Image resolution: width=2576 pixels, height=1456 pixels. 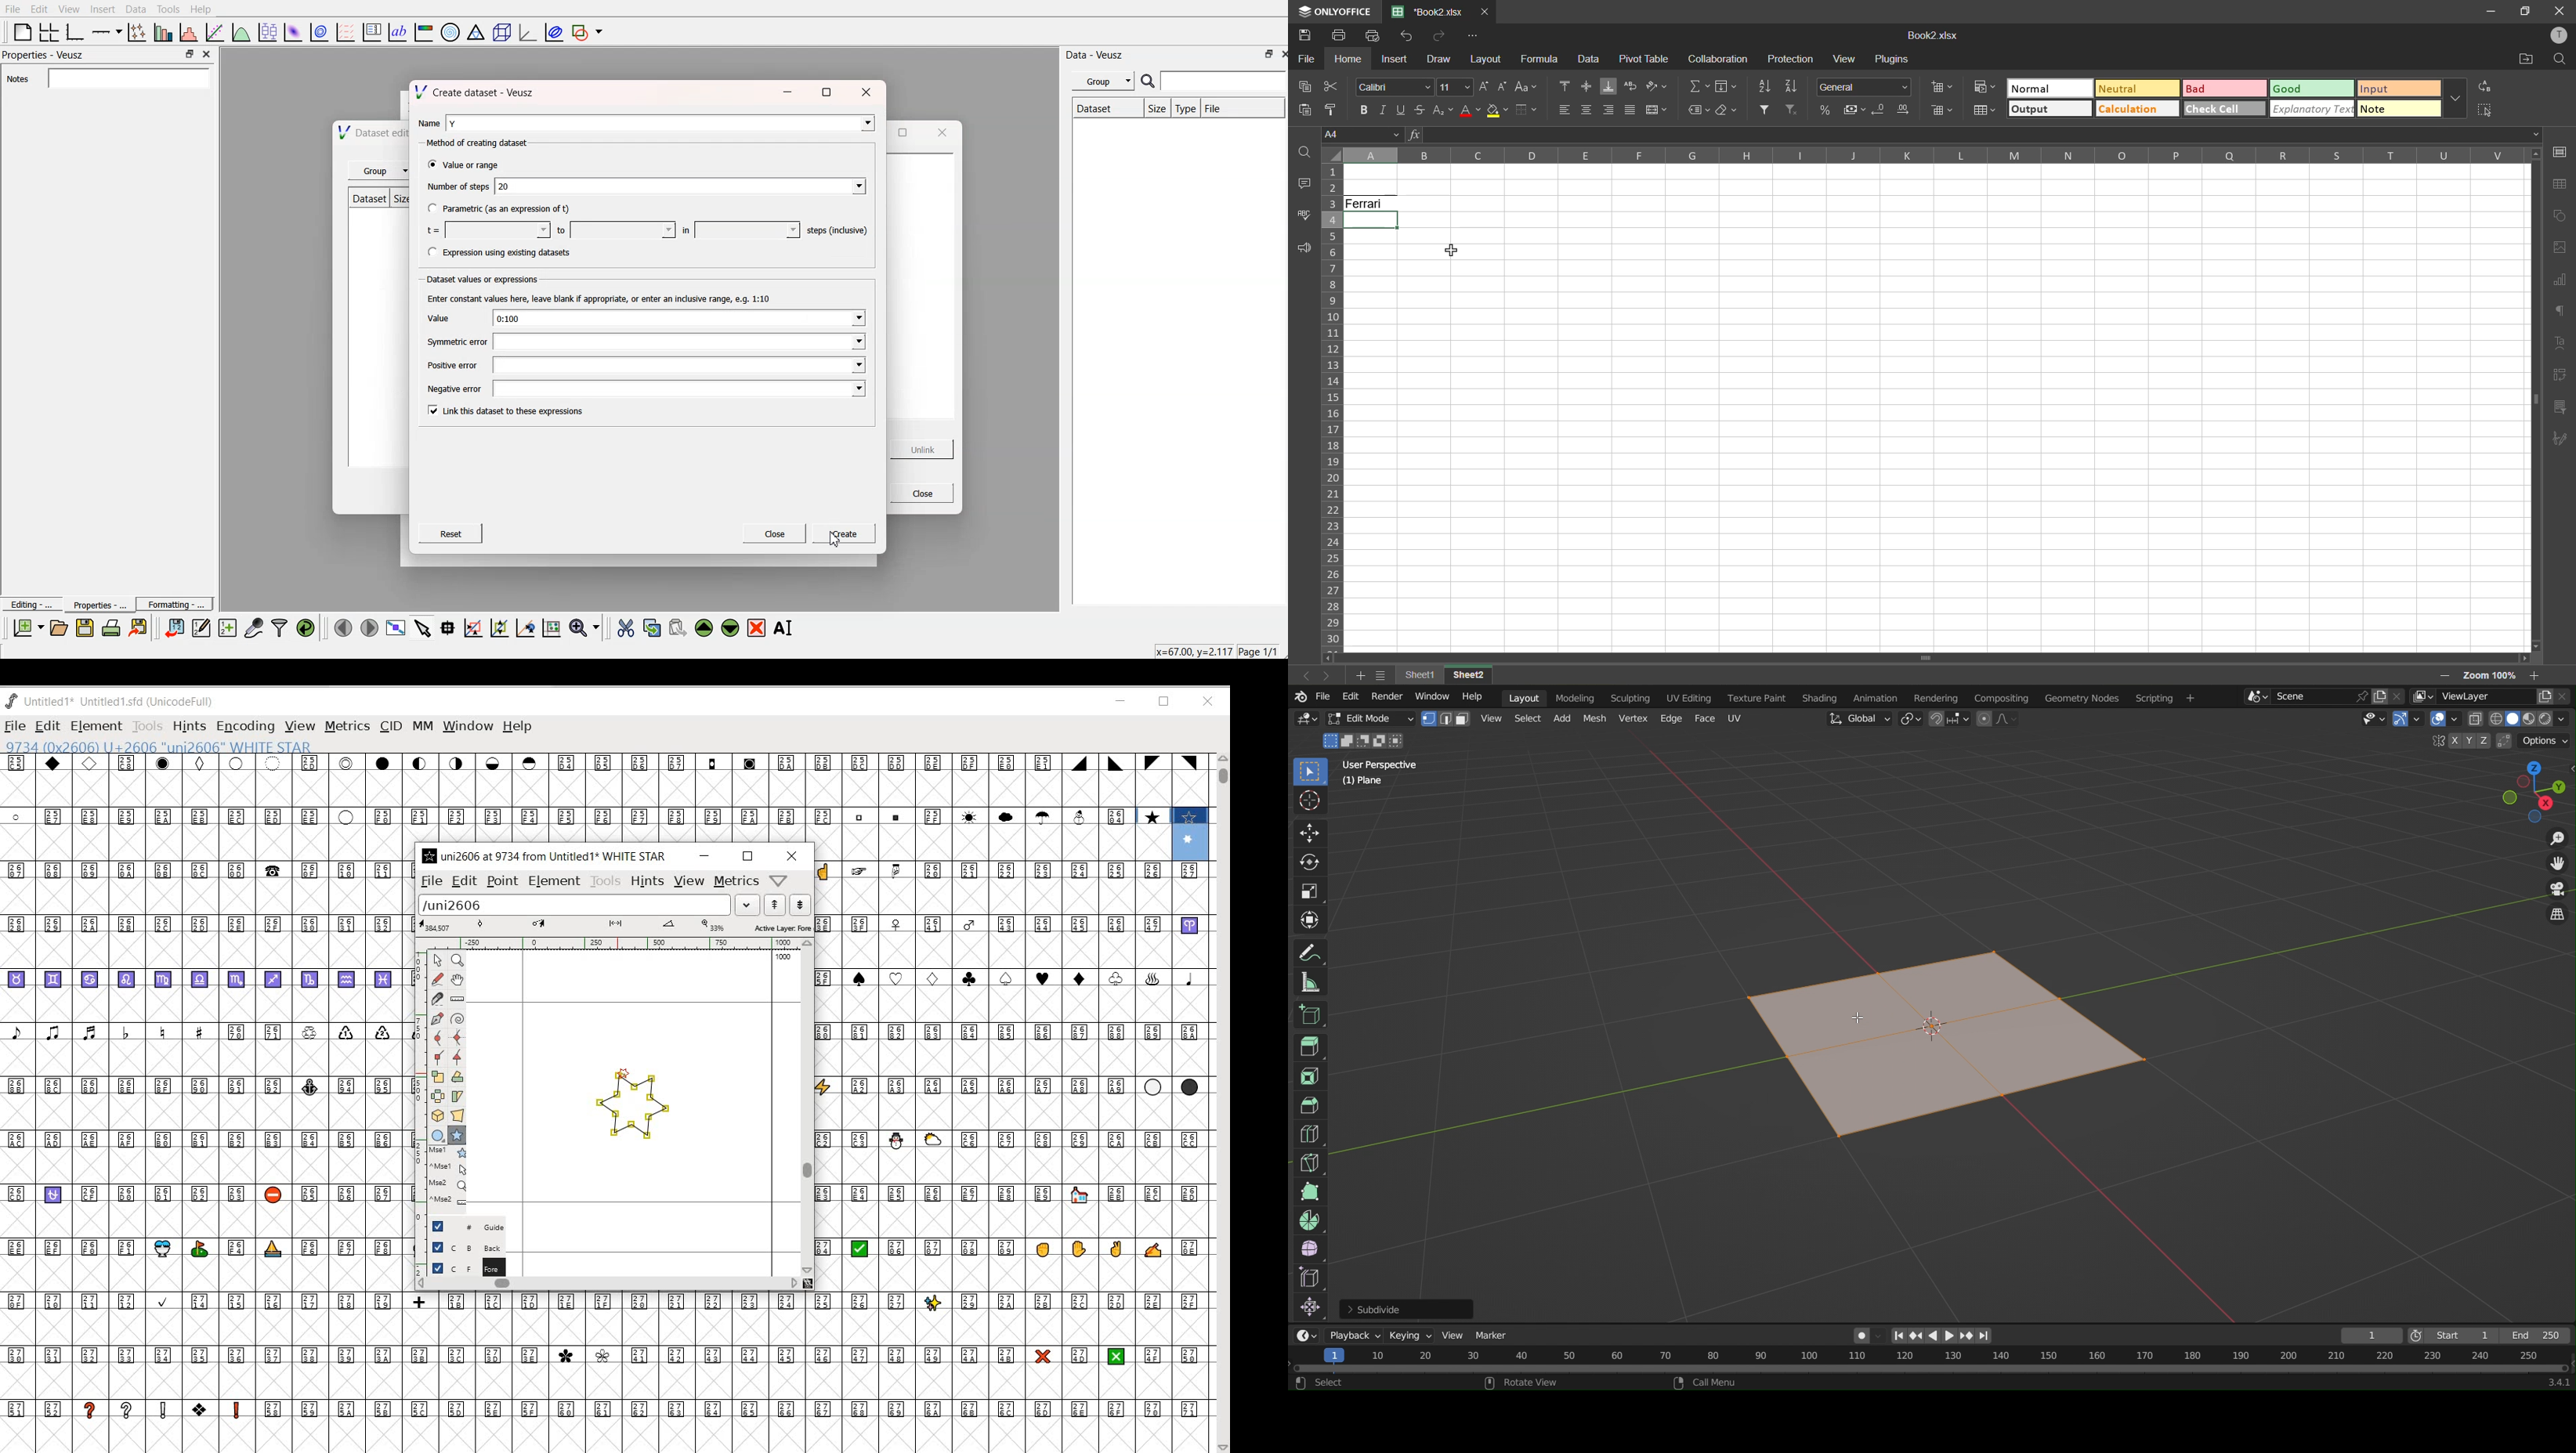 What do you see at coordinates (439, 1097) in the screenshot?
I see `FLIP THE SELECTION` at bounding box center [439, 1097].